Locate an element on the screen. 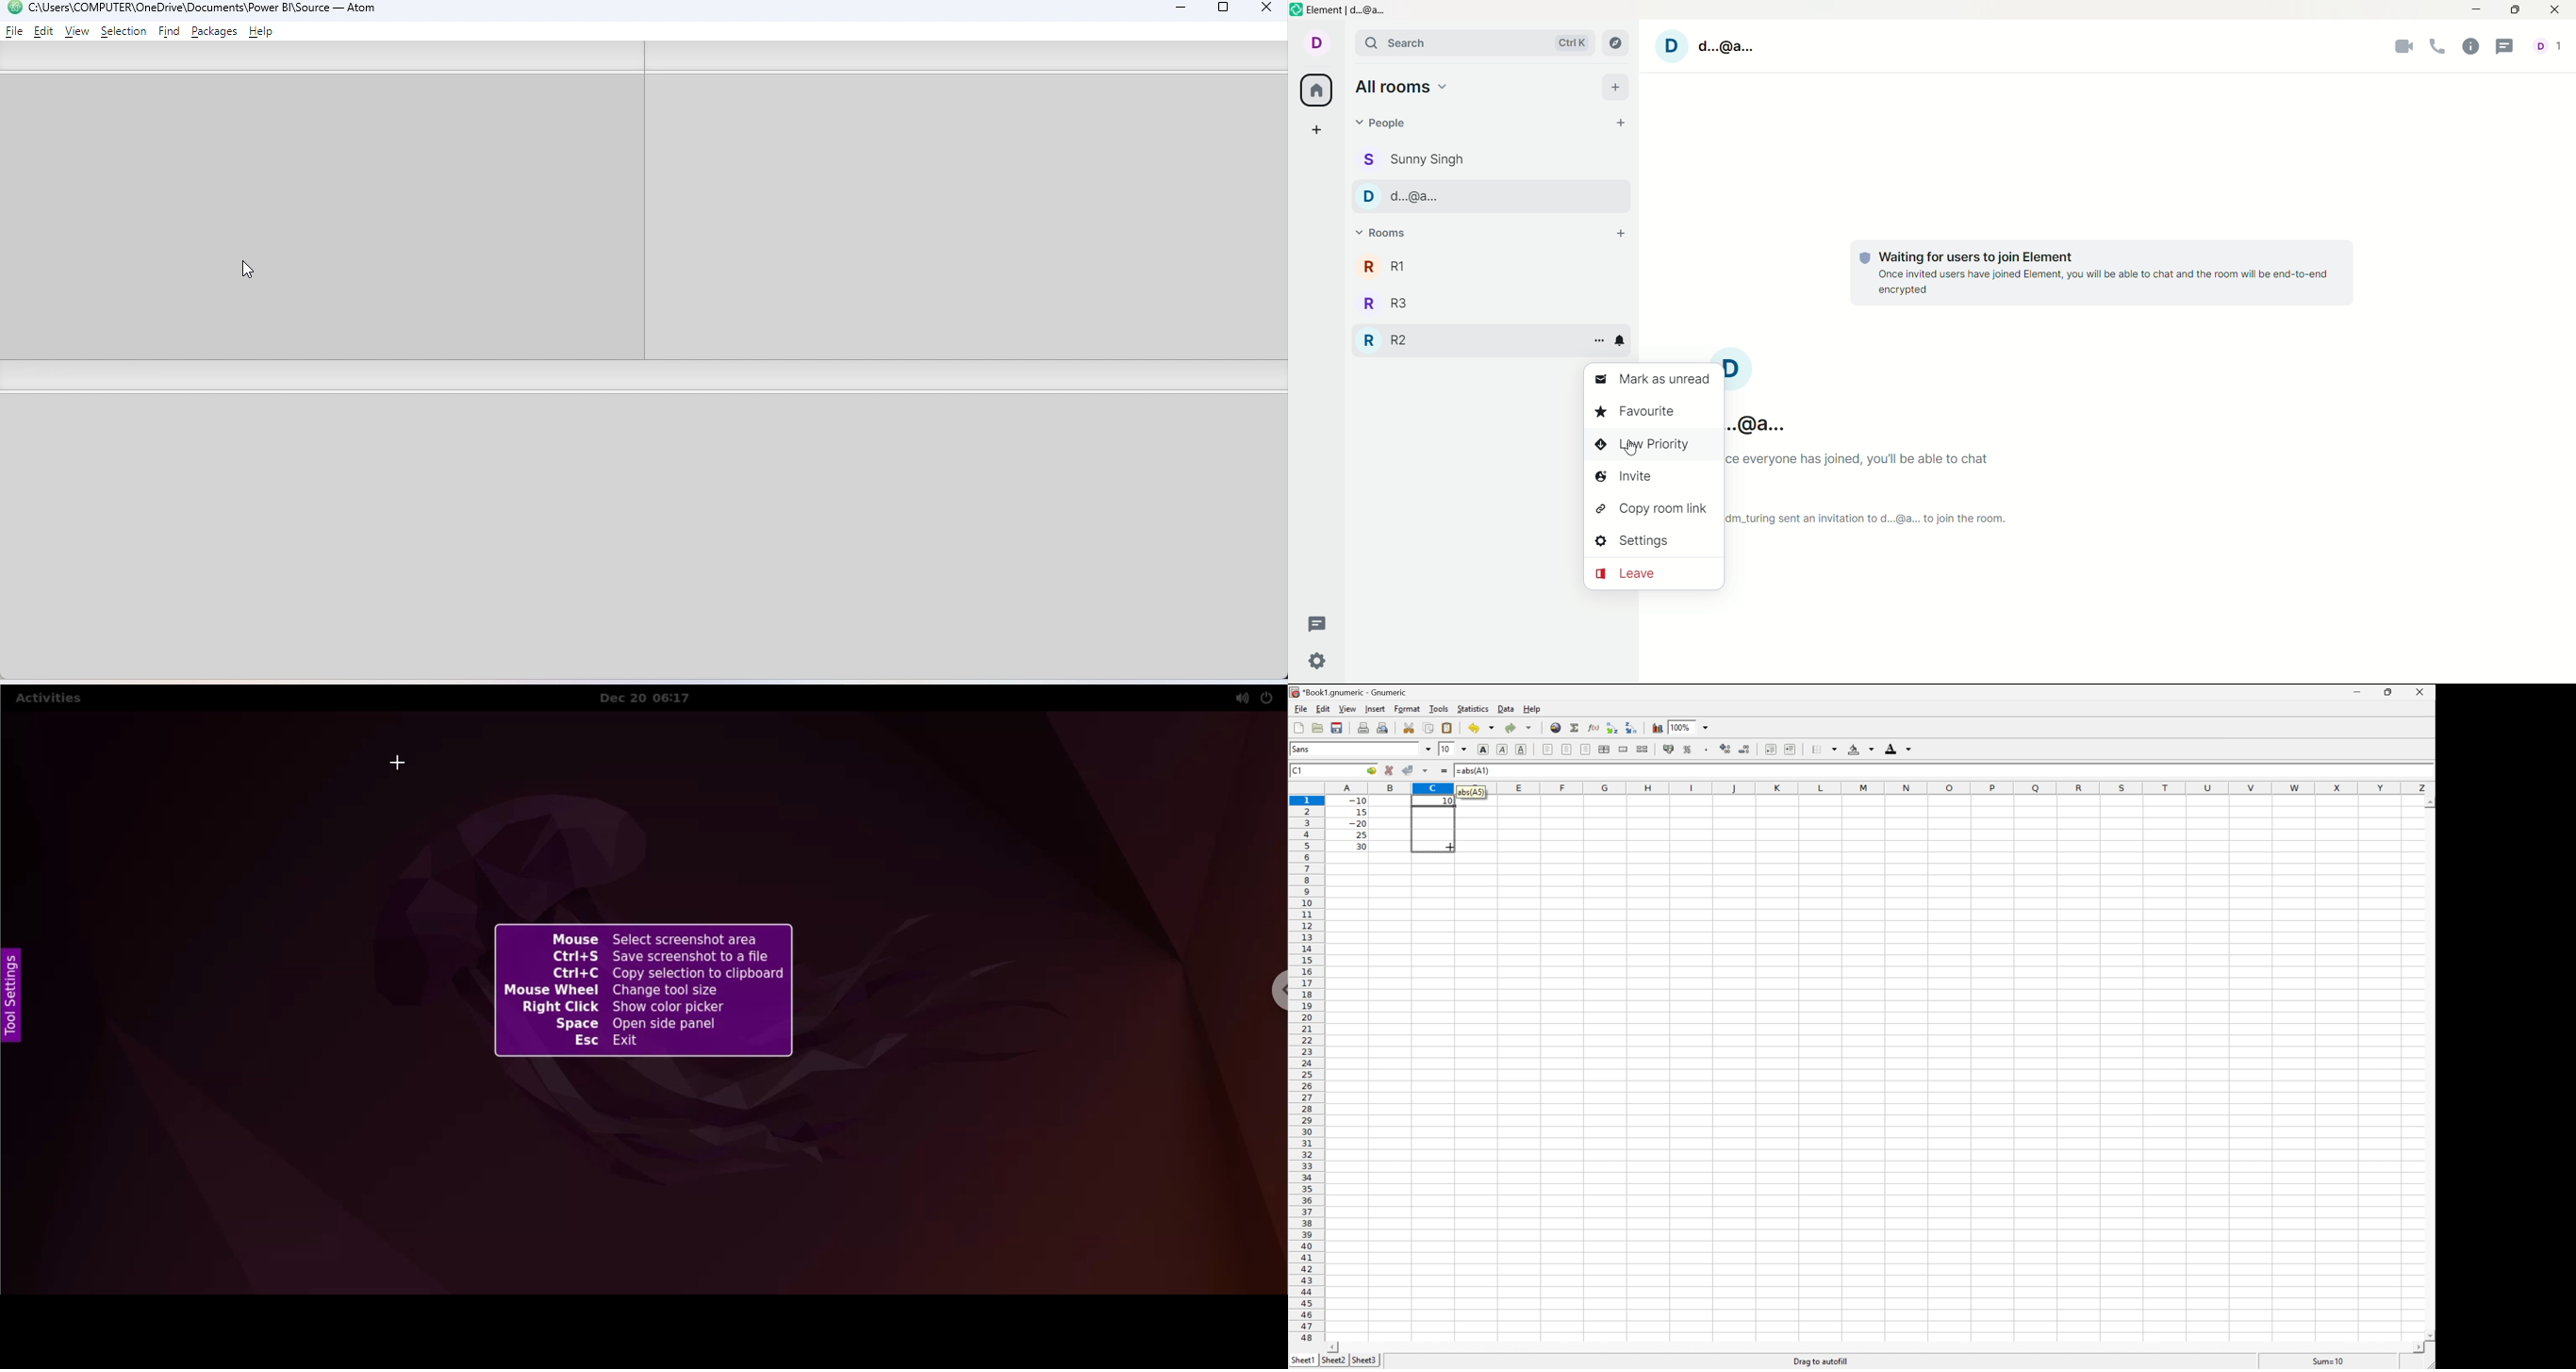  Data is located at coordinates (1508, 710).